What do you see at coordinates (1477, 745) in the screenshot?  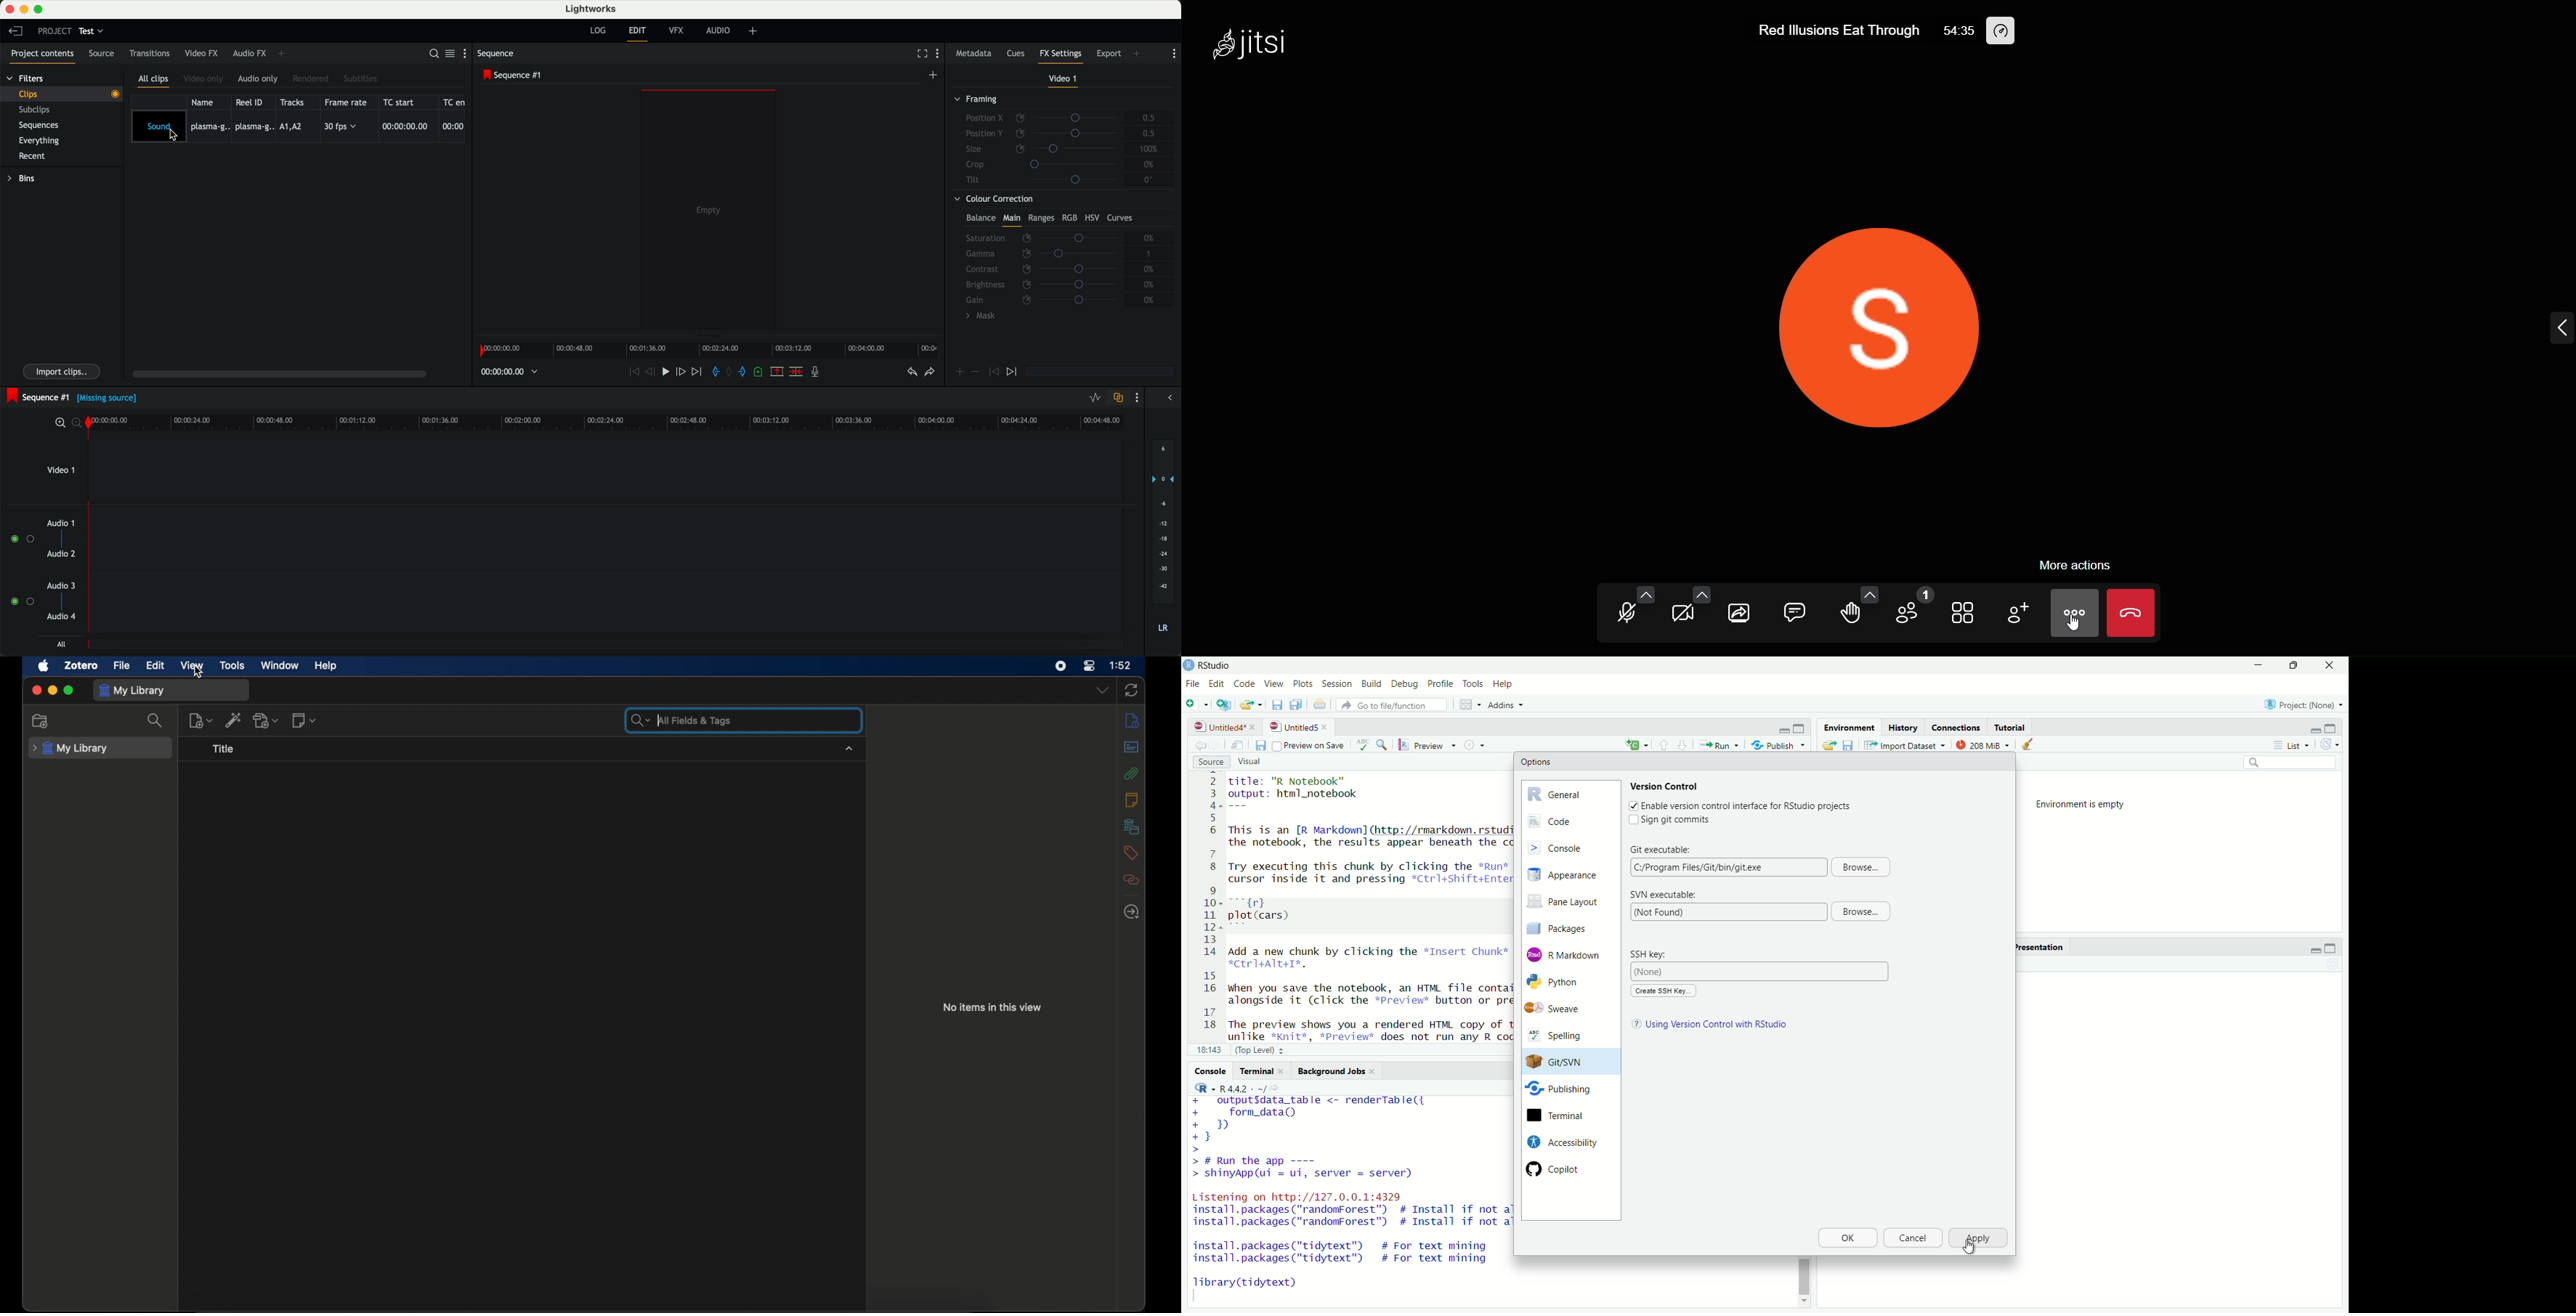 I see `settings` at bounding box center [1477, 745].